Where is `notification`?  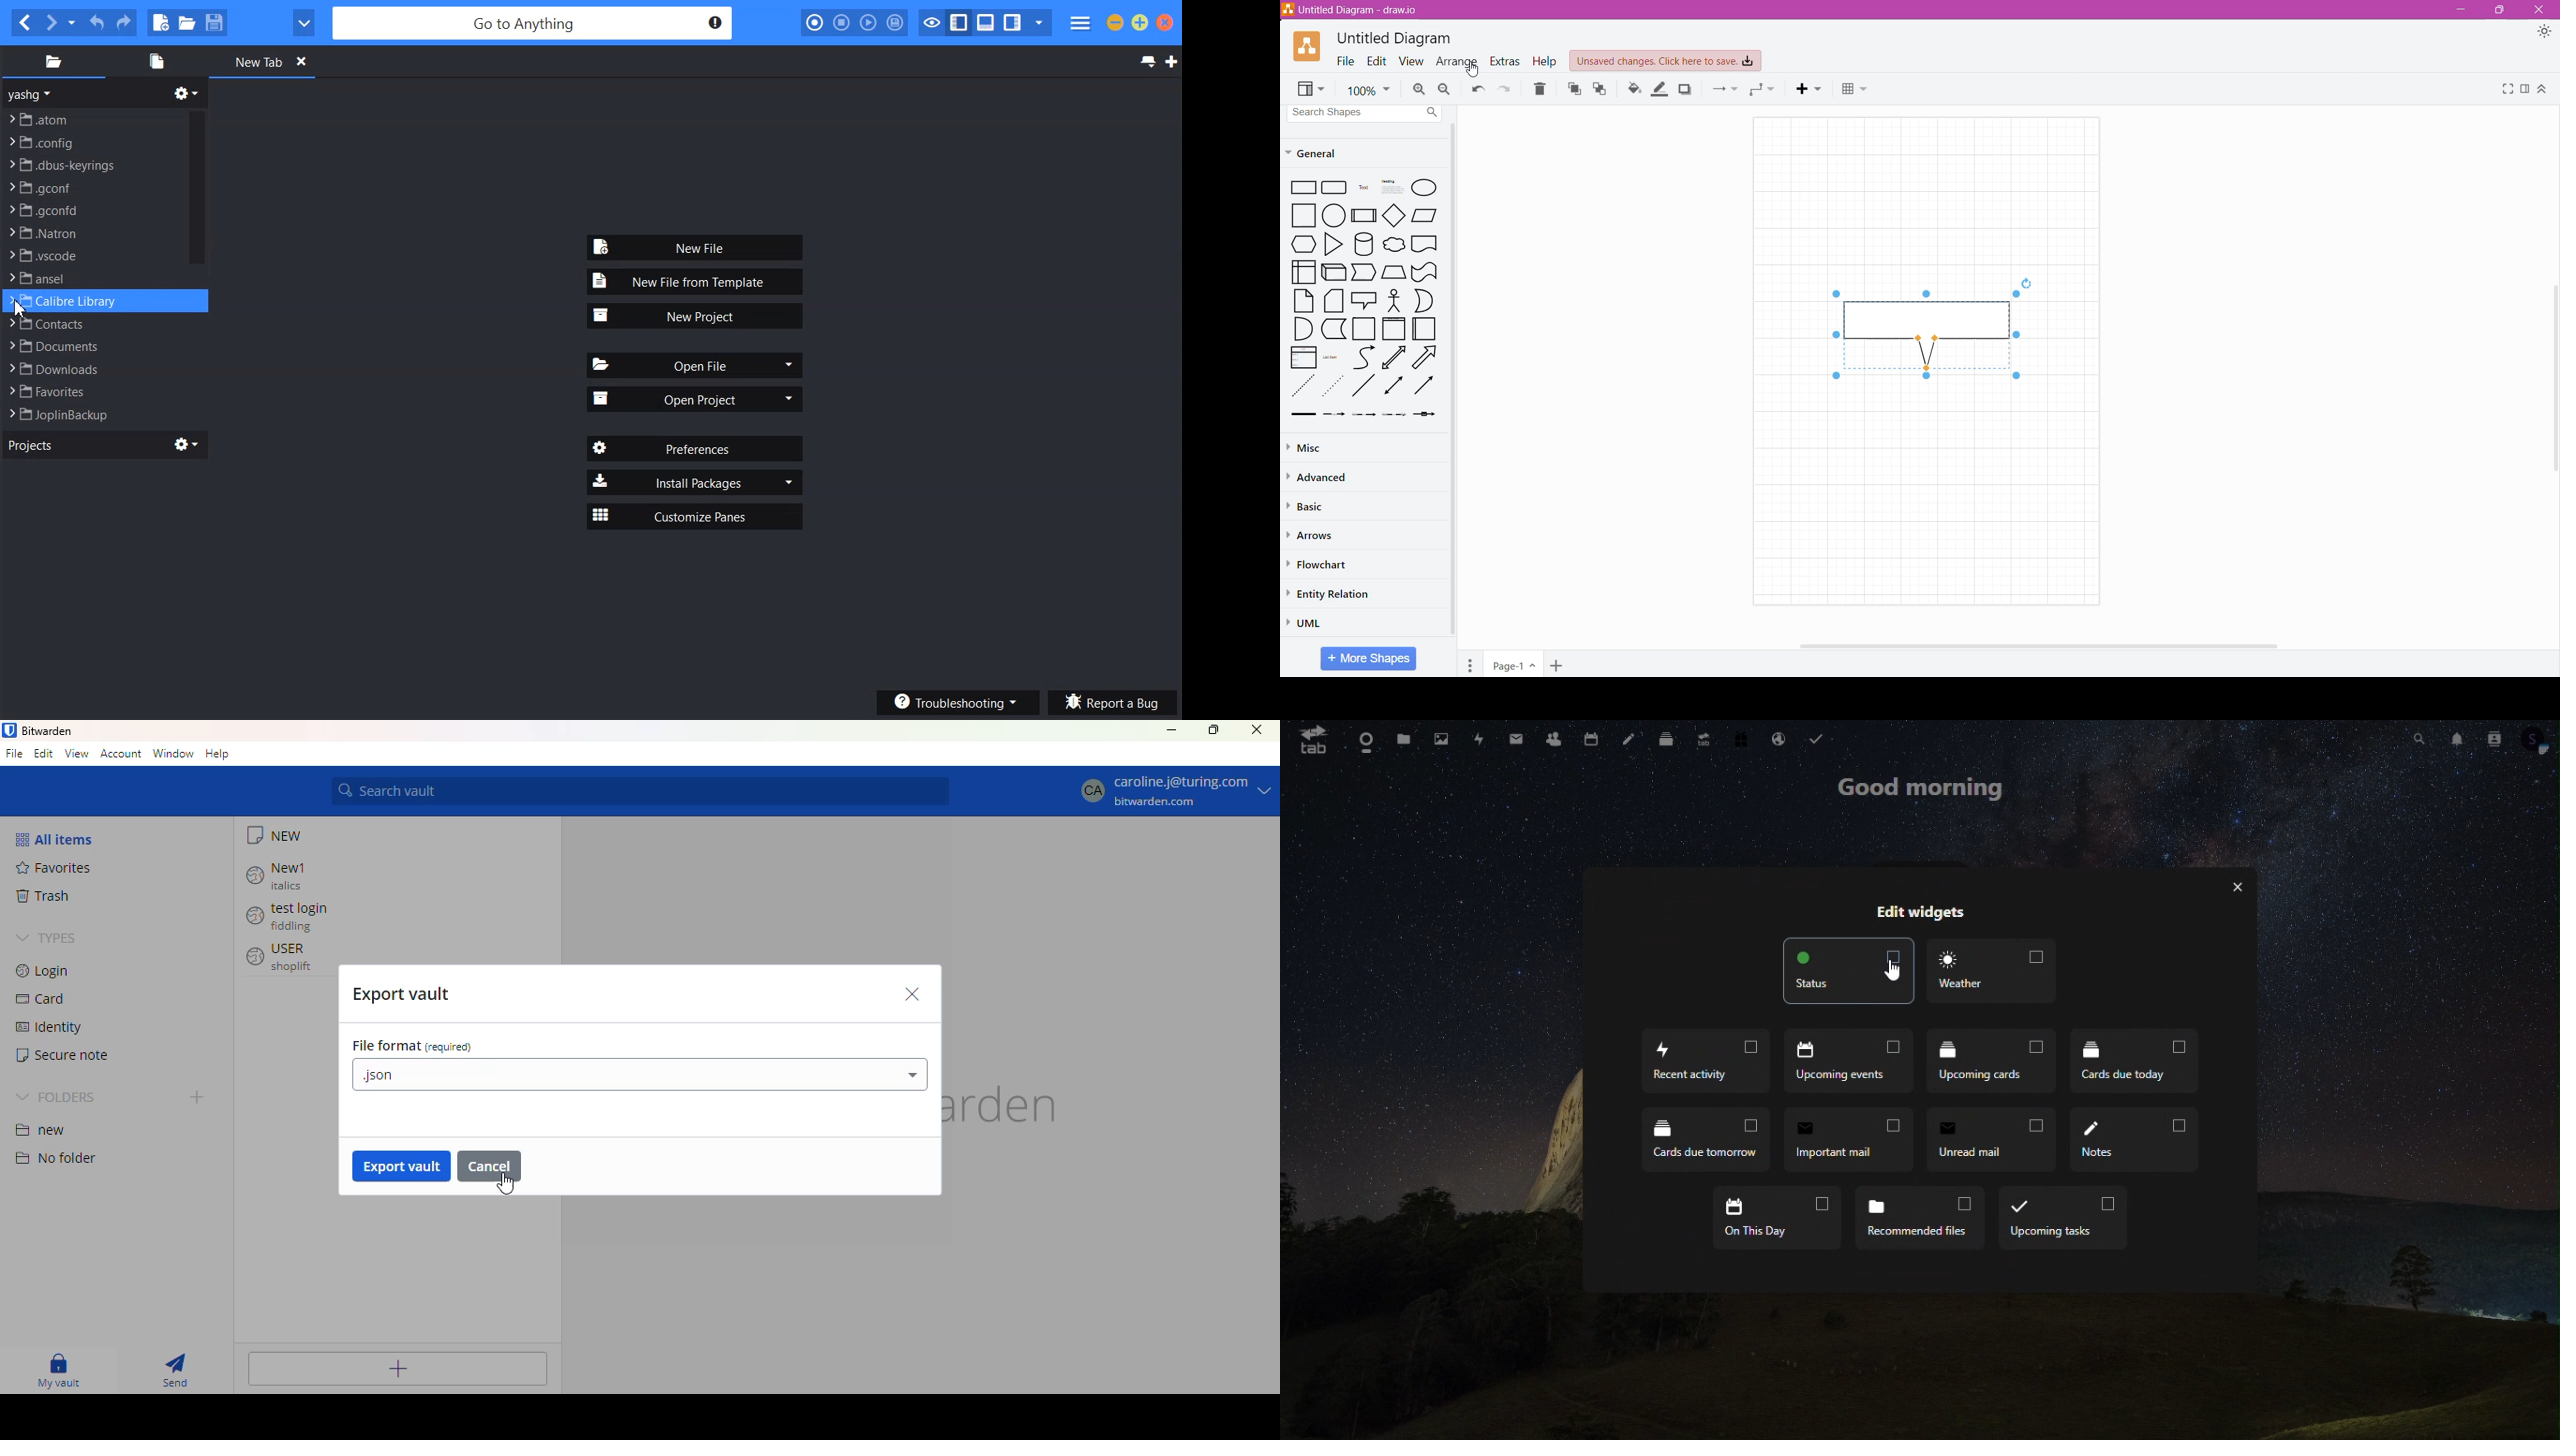
notification is located at coordinates (2456, 737).